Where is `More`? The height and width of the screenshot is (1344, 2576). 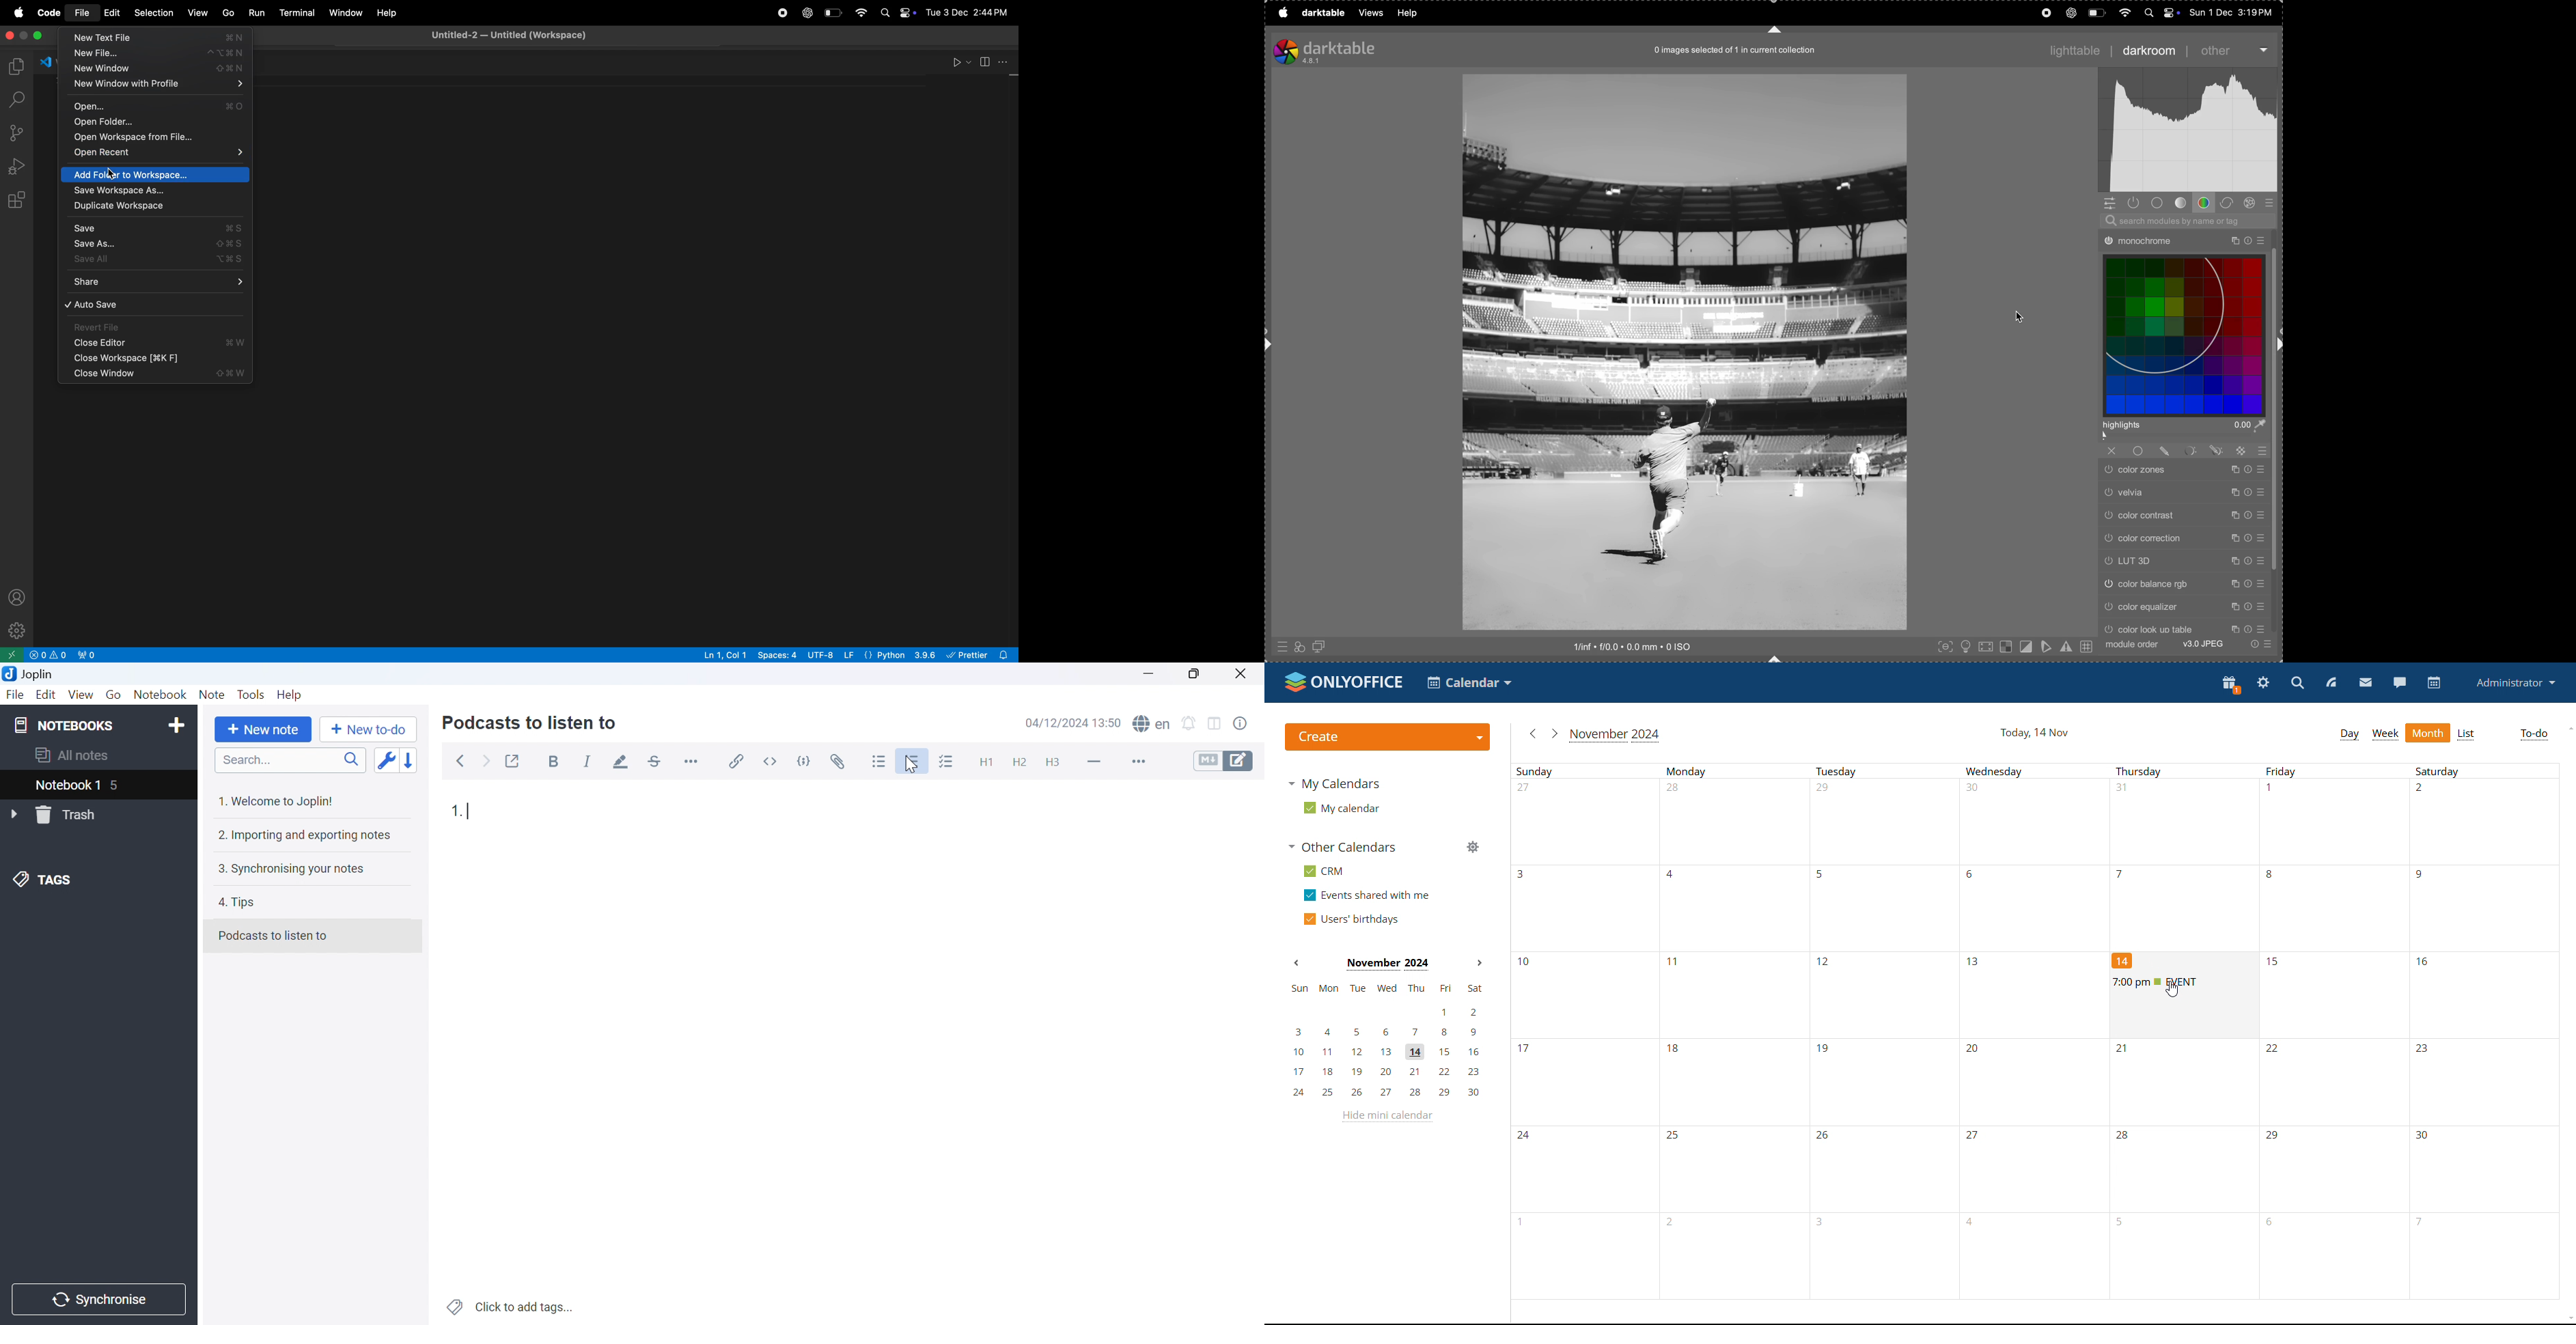 More is located at coordinates (1137, 761).